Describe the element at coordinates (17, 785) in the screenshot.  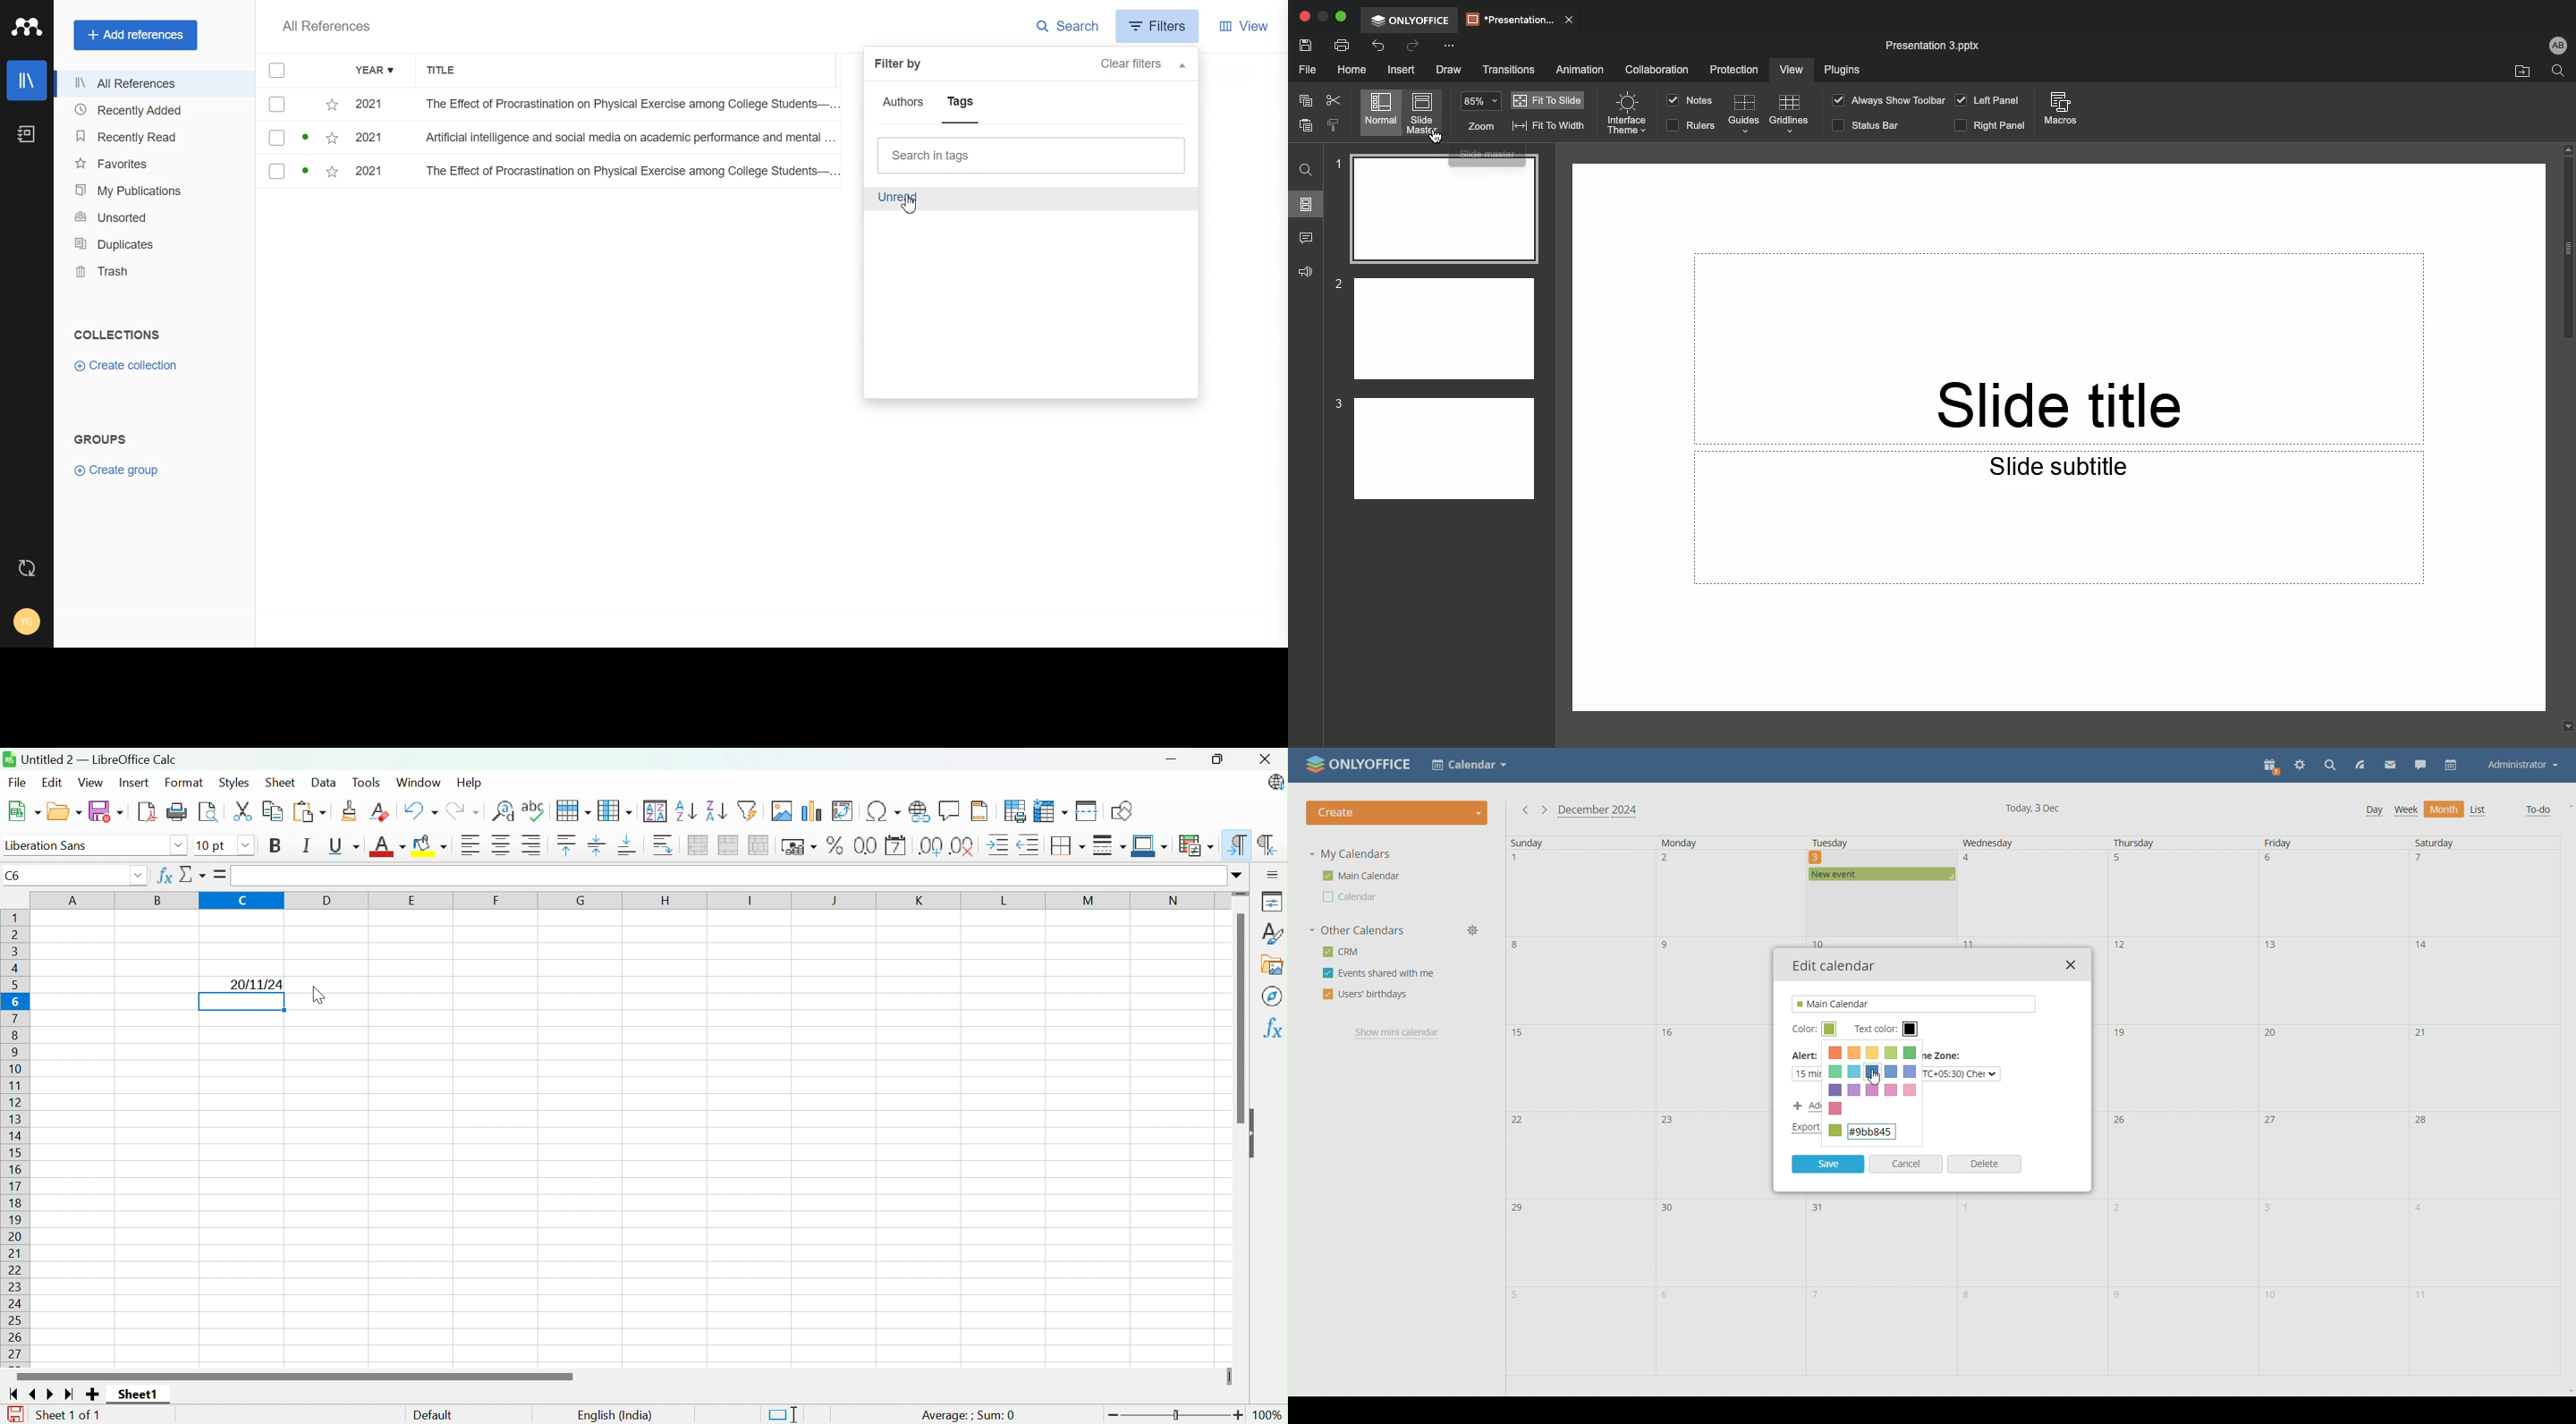
I see `File` at that location.